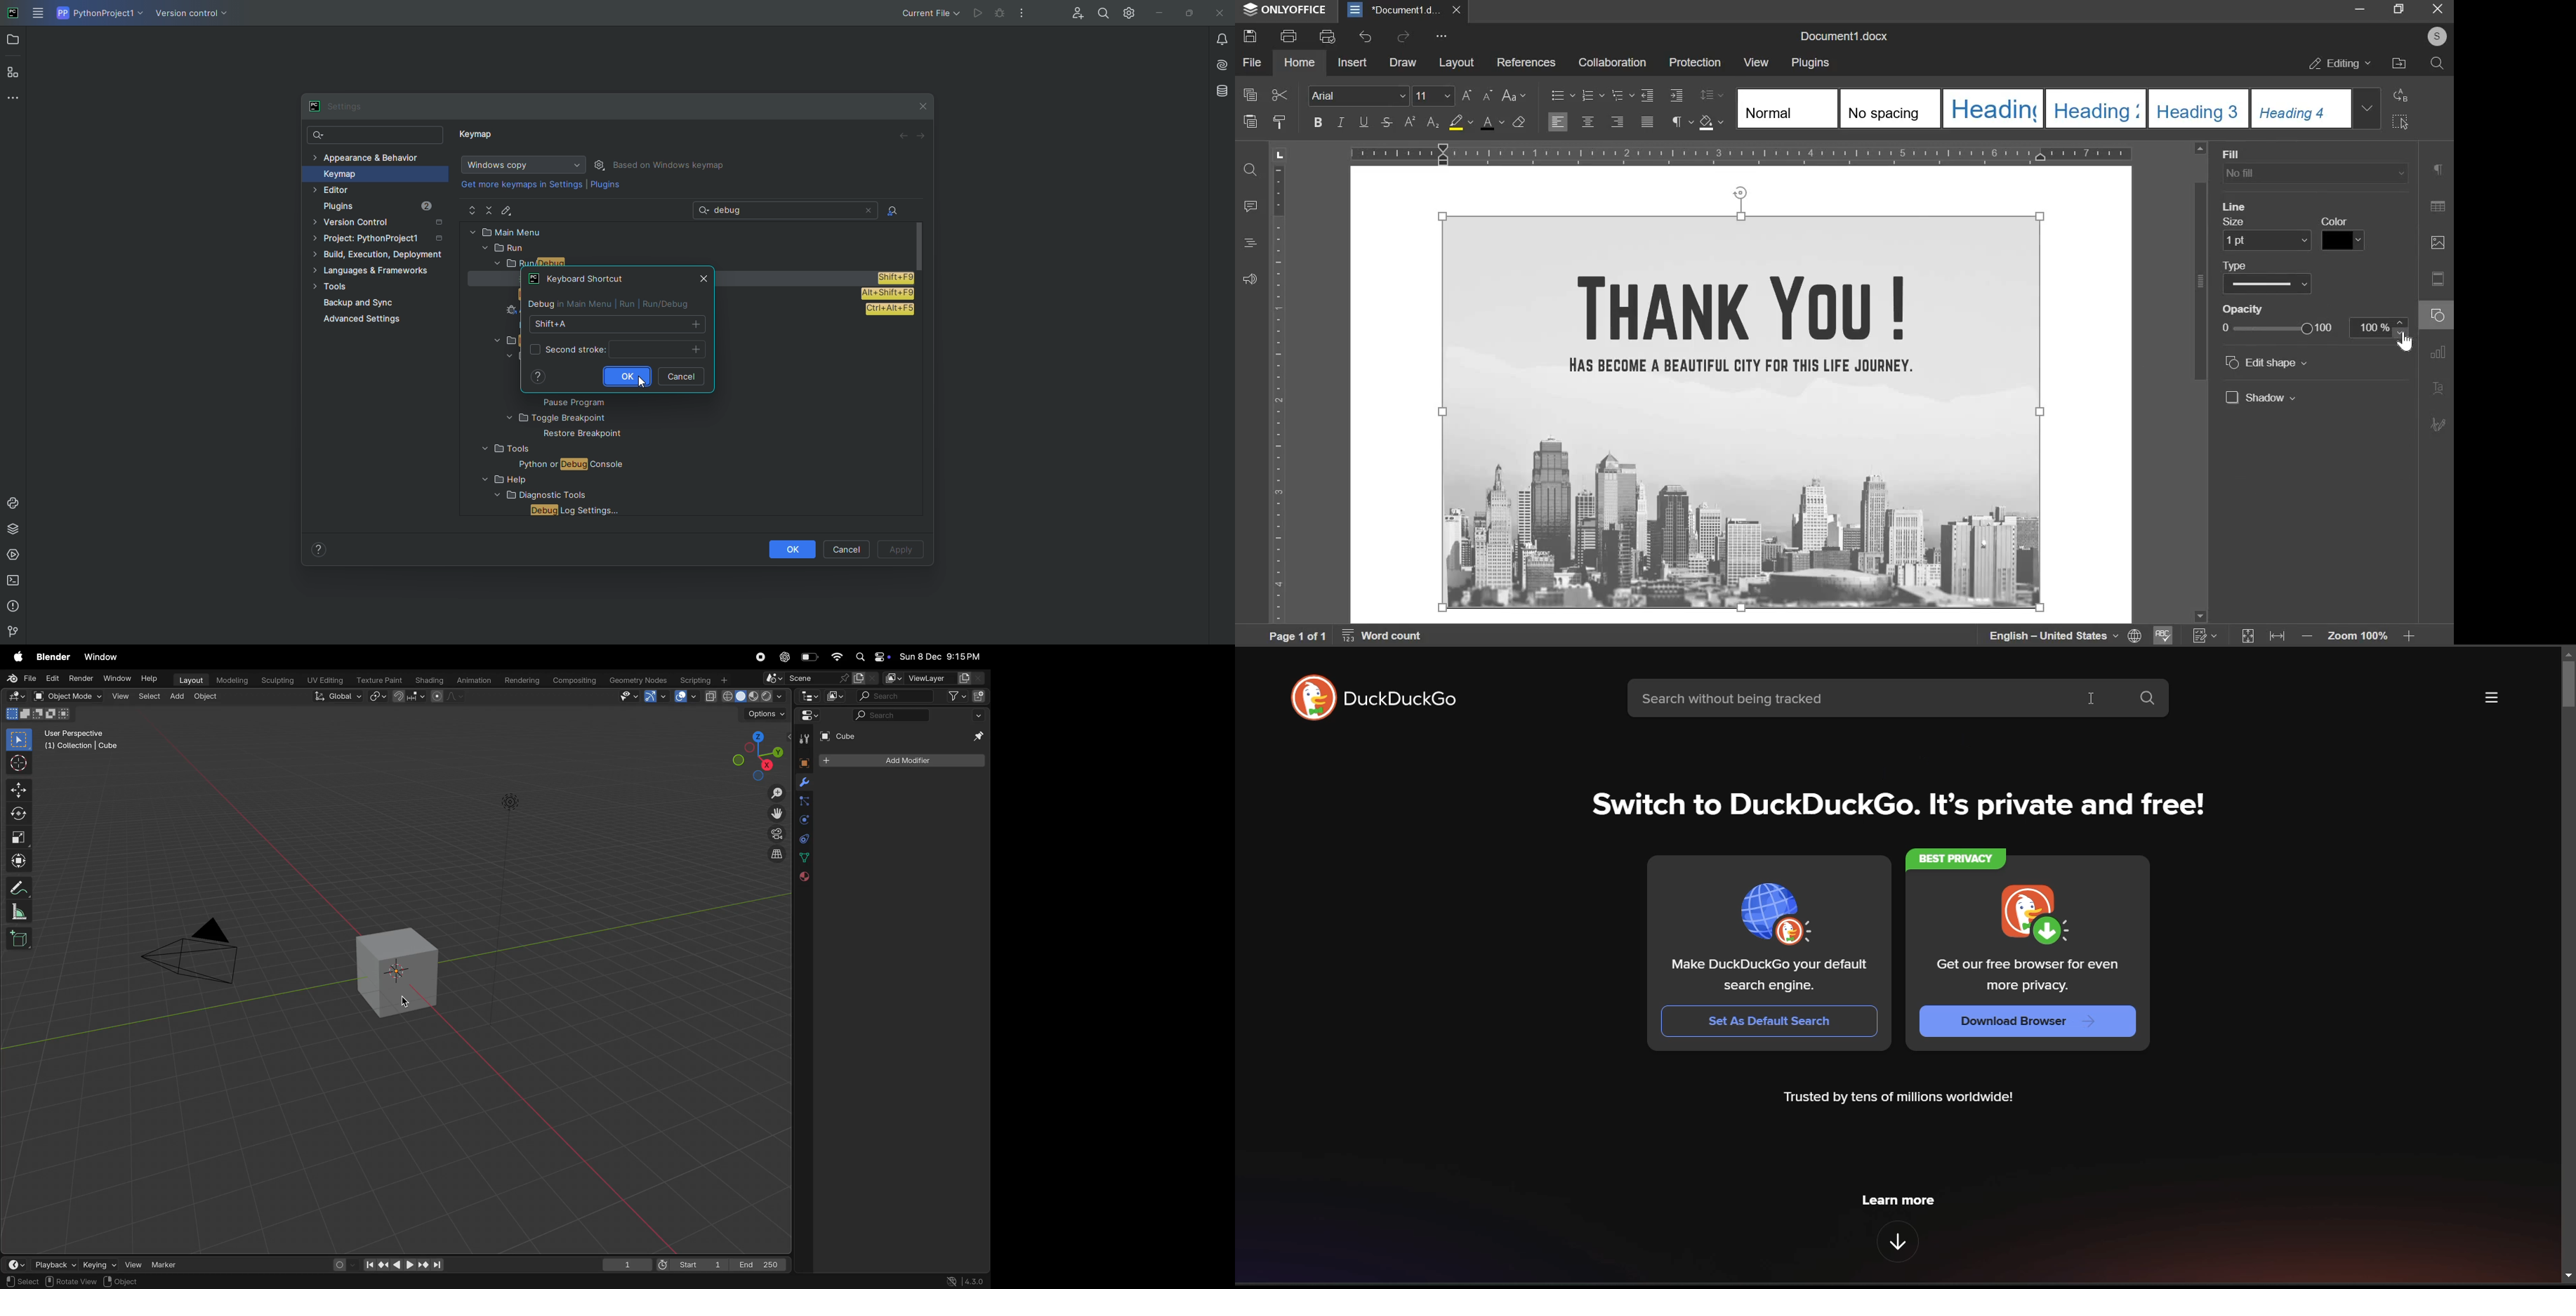 This screenshot has width=2576, height=1316. What do you see at coordinates (2196, 109) in the screenshot?
I see `Heading 3` at bounding box center [2196, 109].